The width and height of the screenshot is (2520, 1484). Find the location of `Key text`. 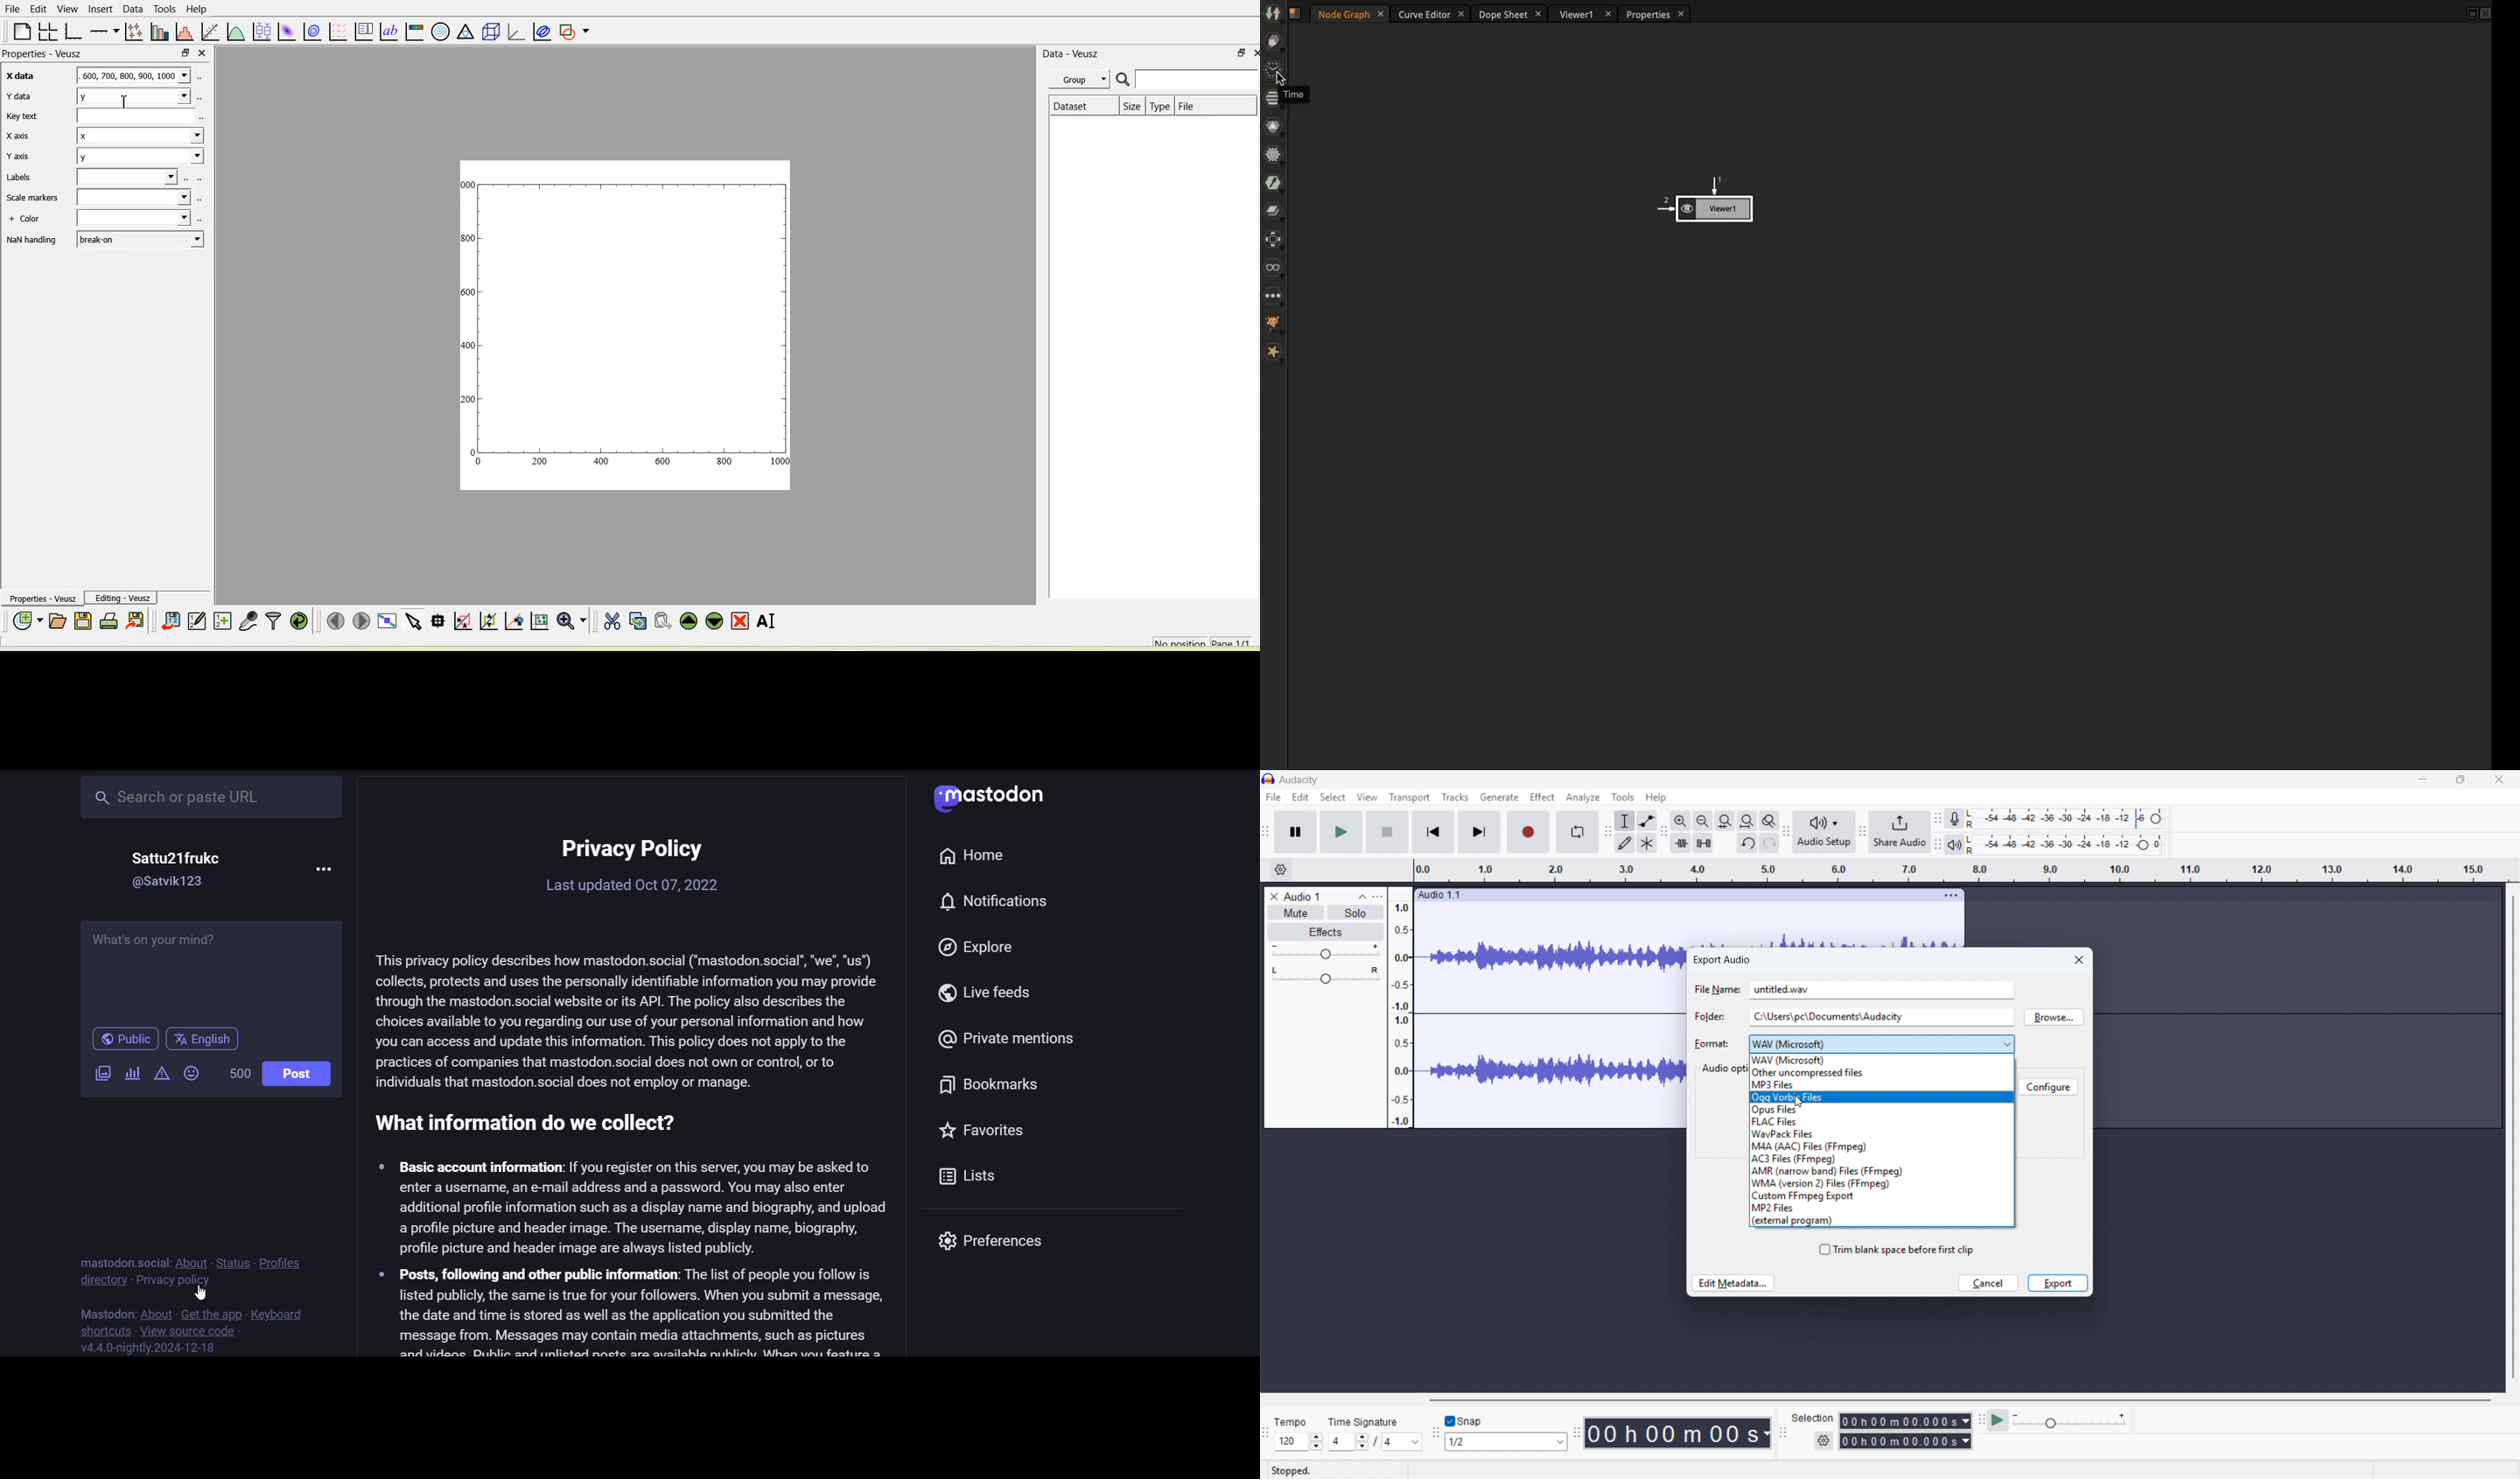

Key text is located at coordinates (24, 117).